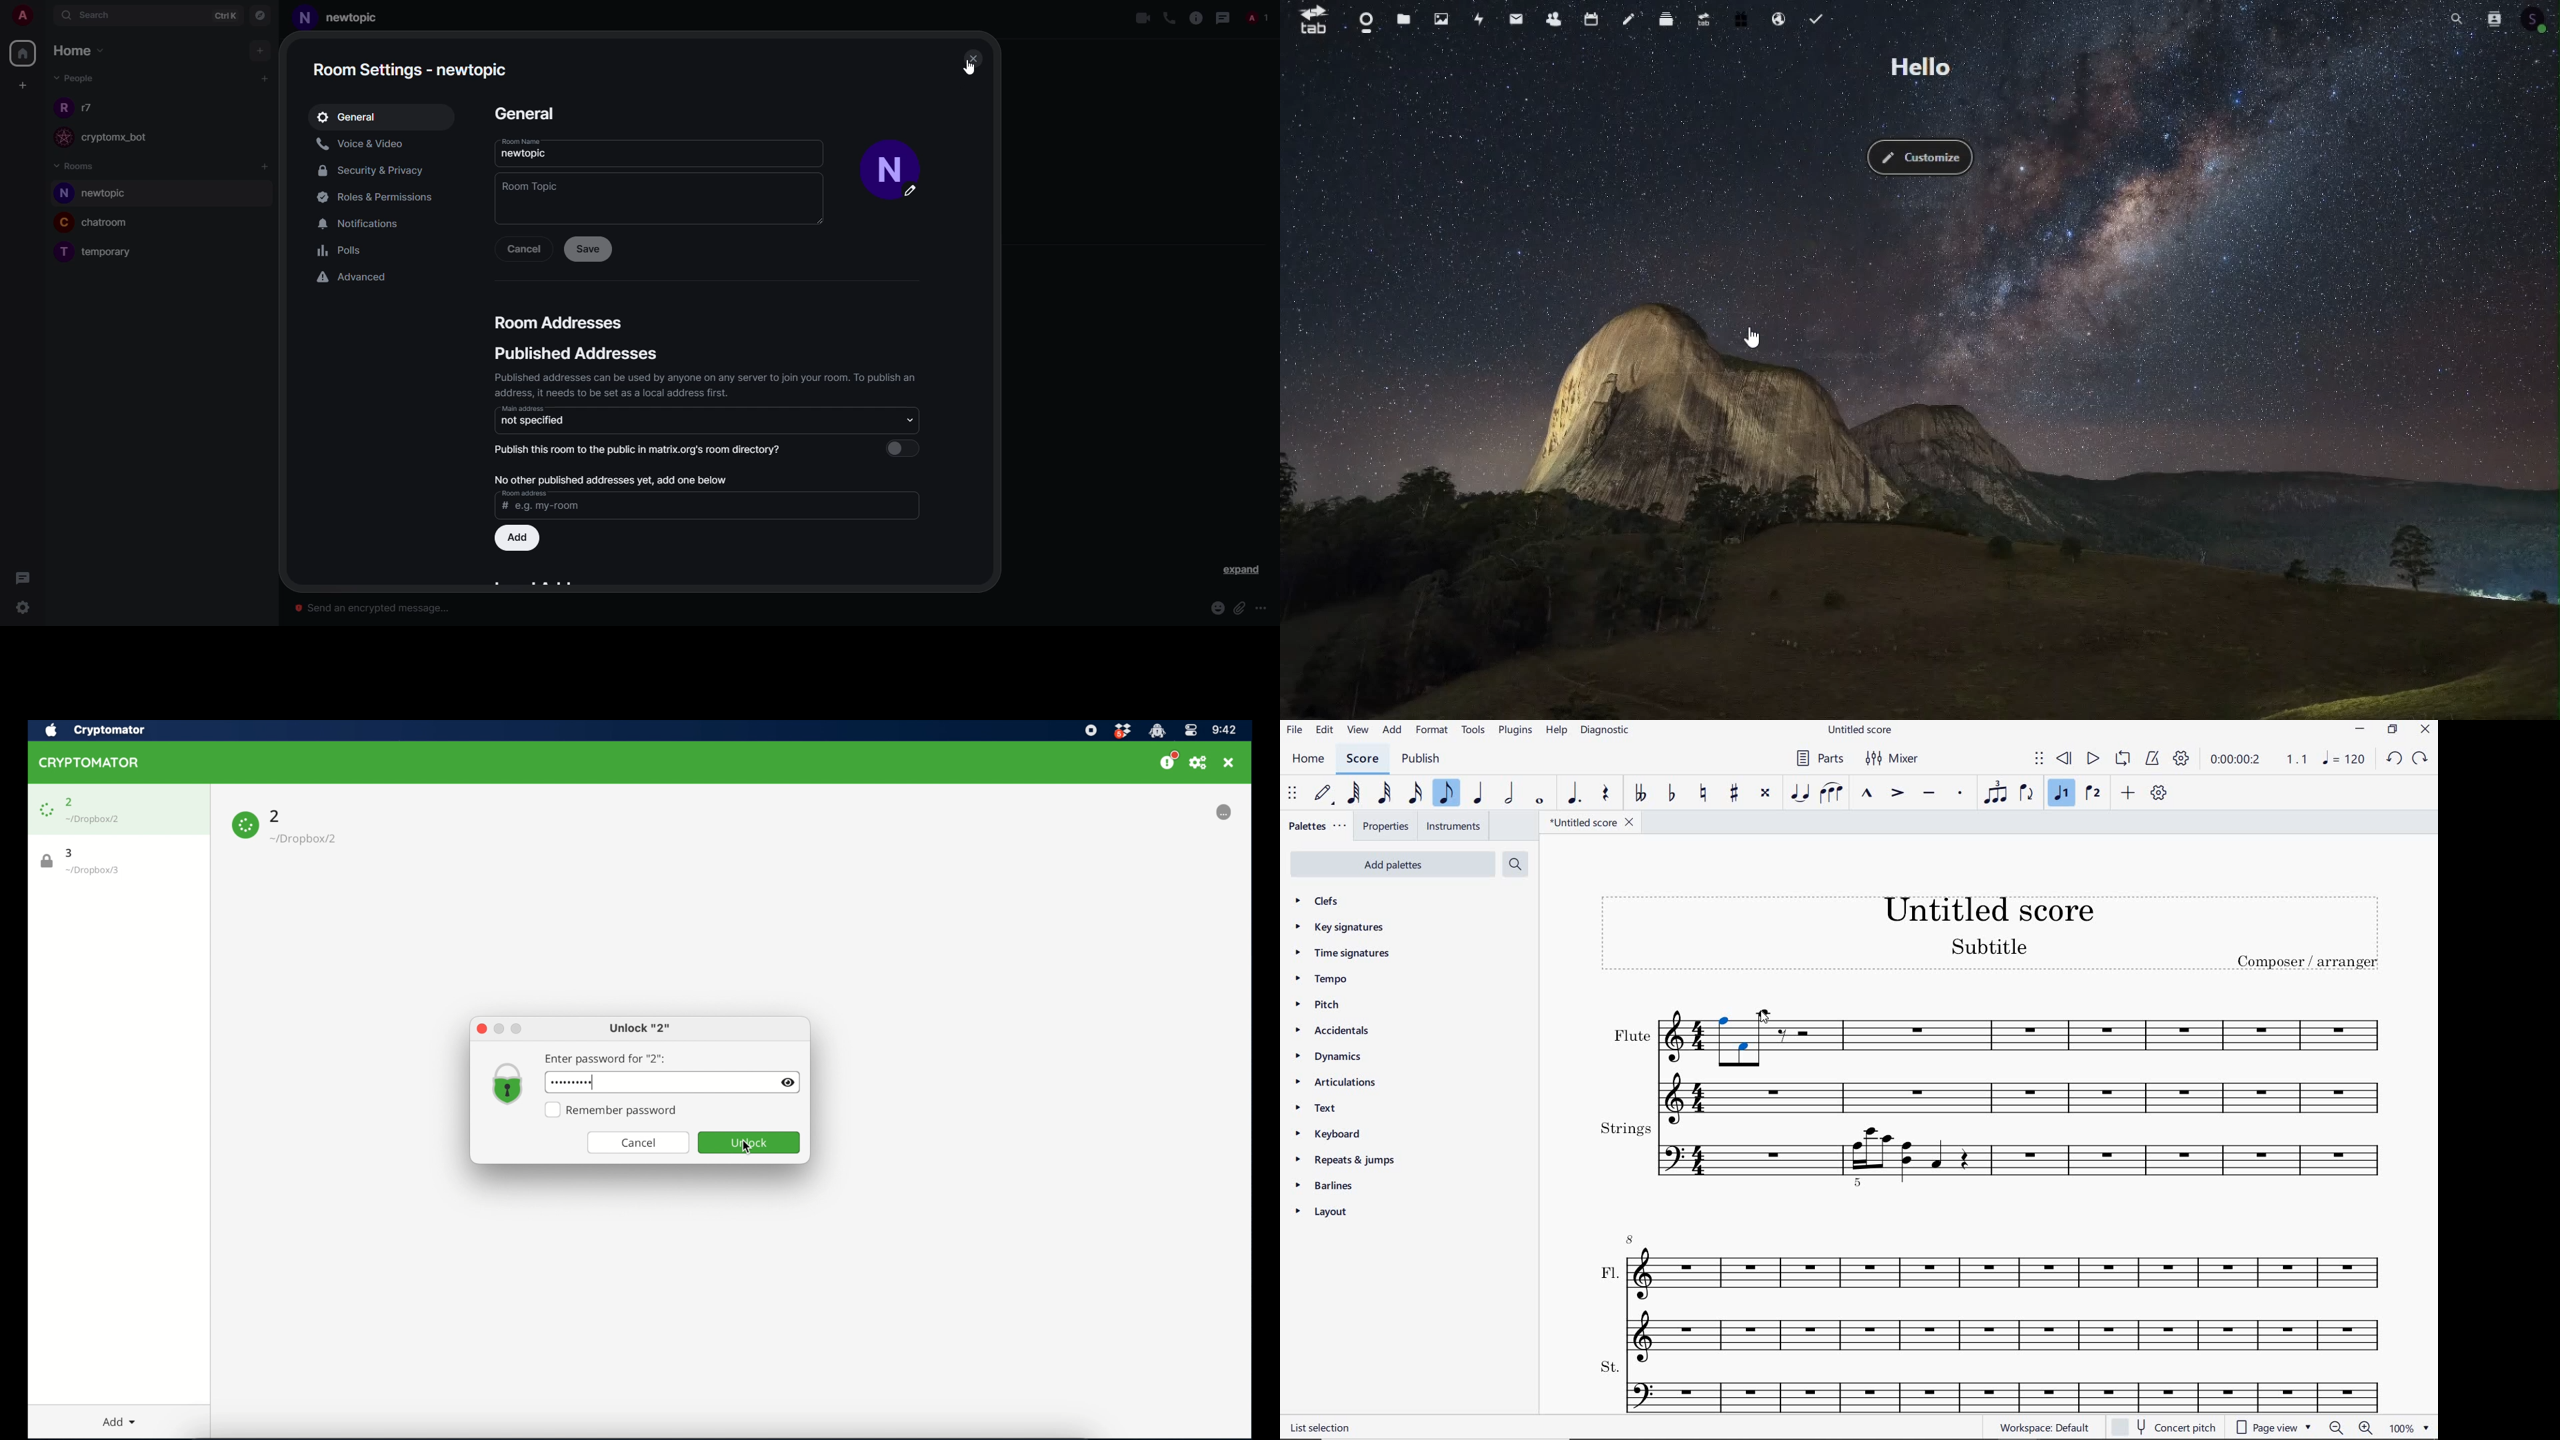  I want to click on profile image, so click(61, 194).